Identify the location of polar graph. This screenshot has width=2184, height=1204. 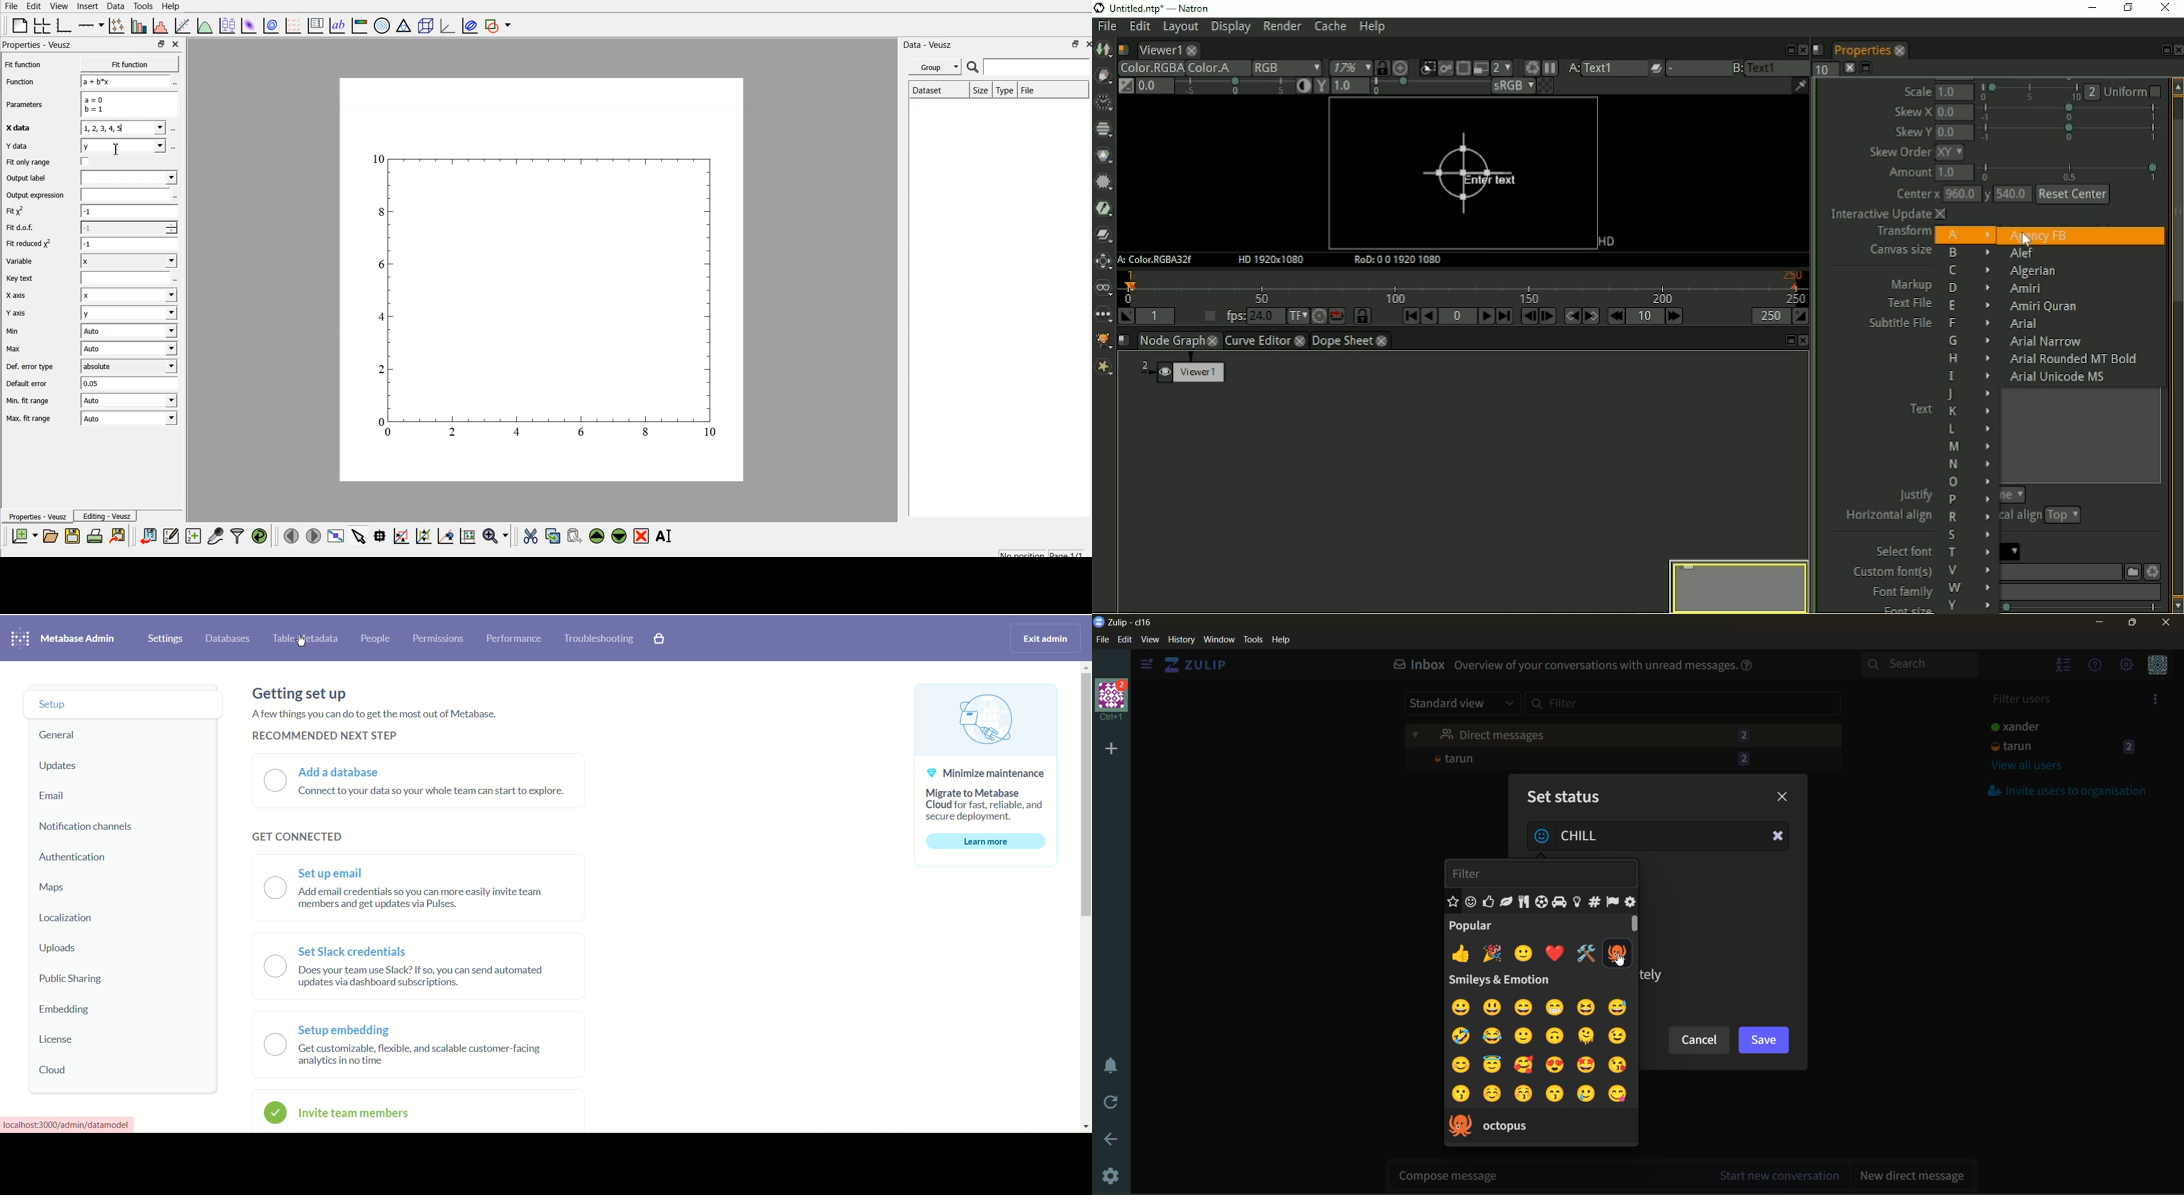
(383, 26).